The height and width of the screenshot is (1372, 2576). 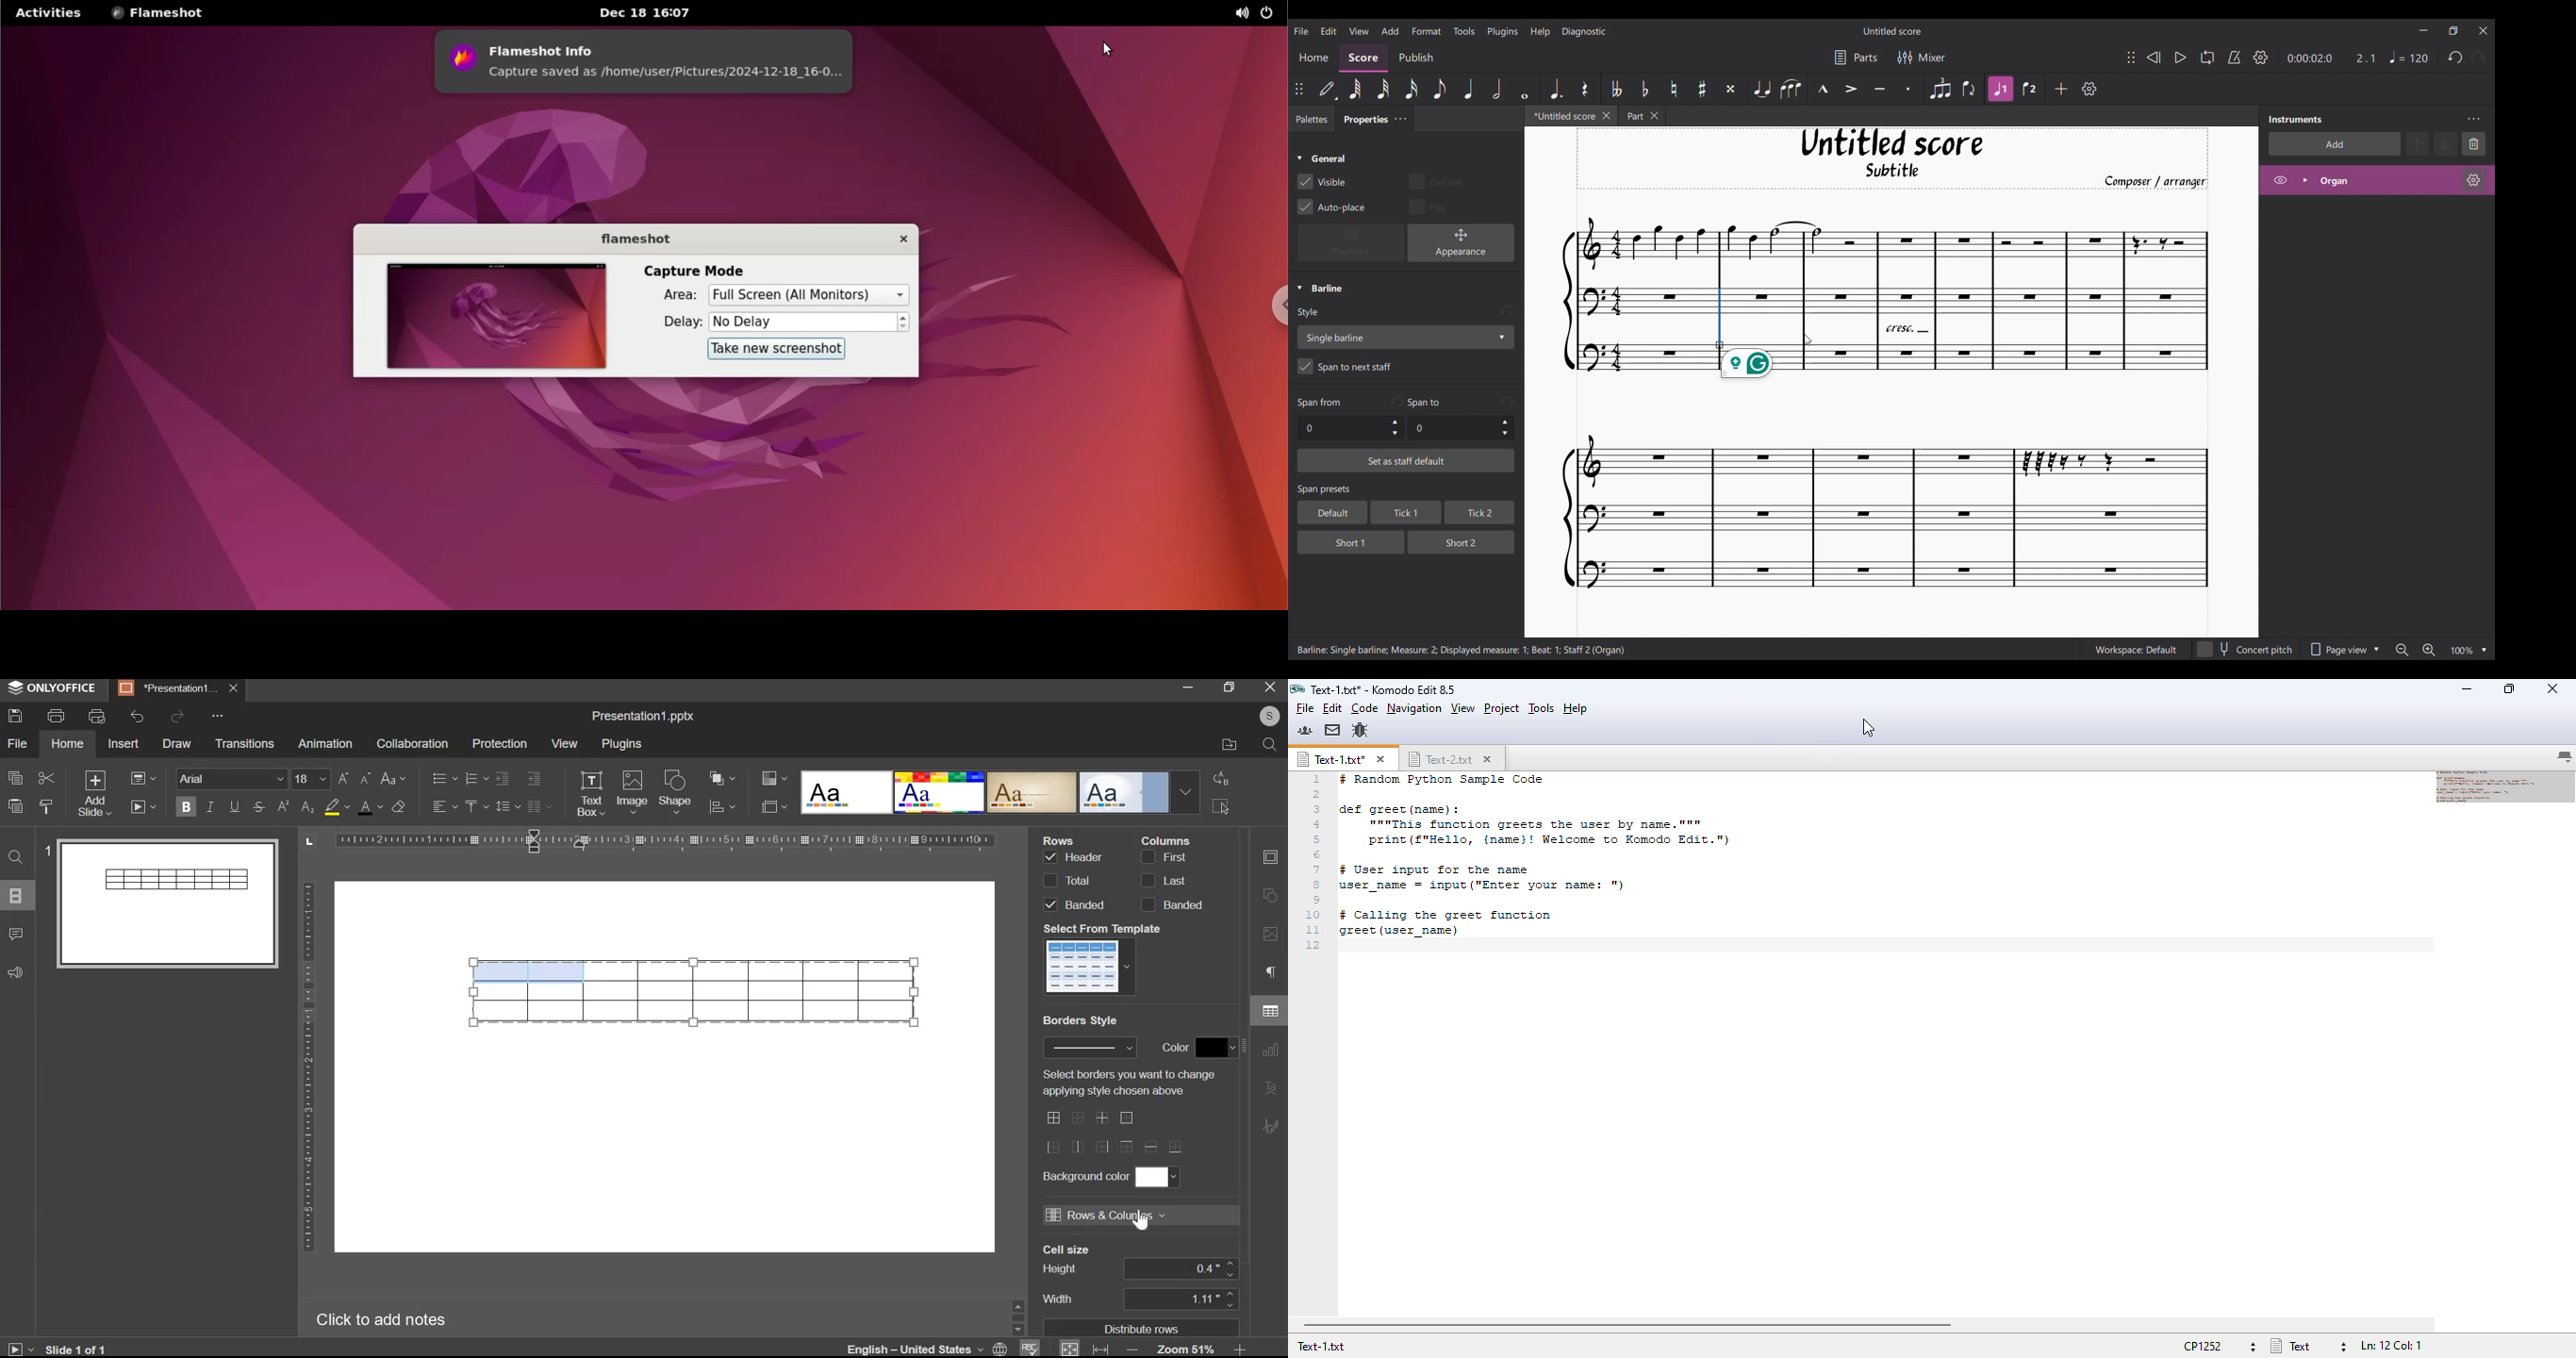 I want to click on Zoom out, so click(x=2402, y=650).